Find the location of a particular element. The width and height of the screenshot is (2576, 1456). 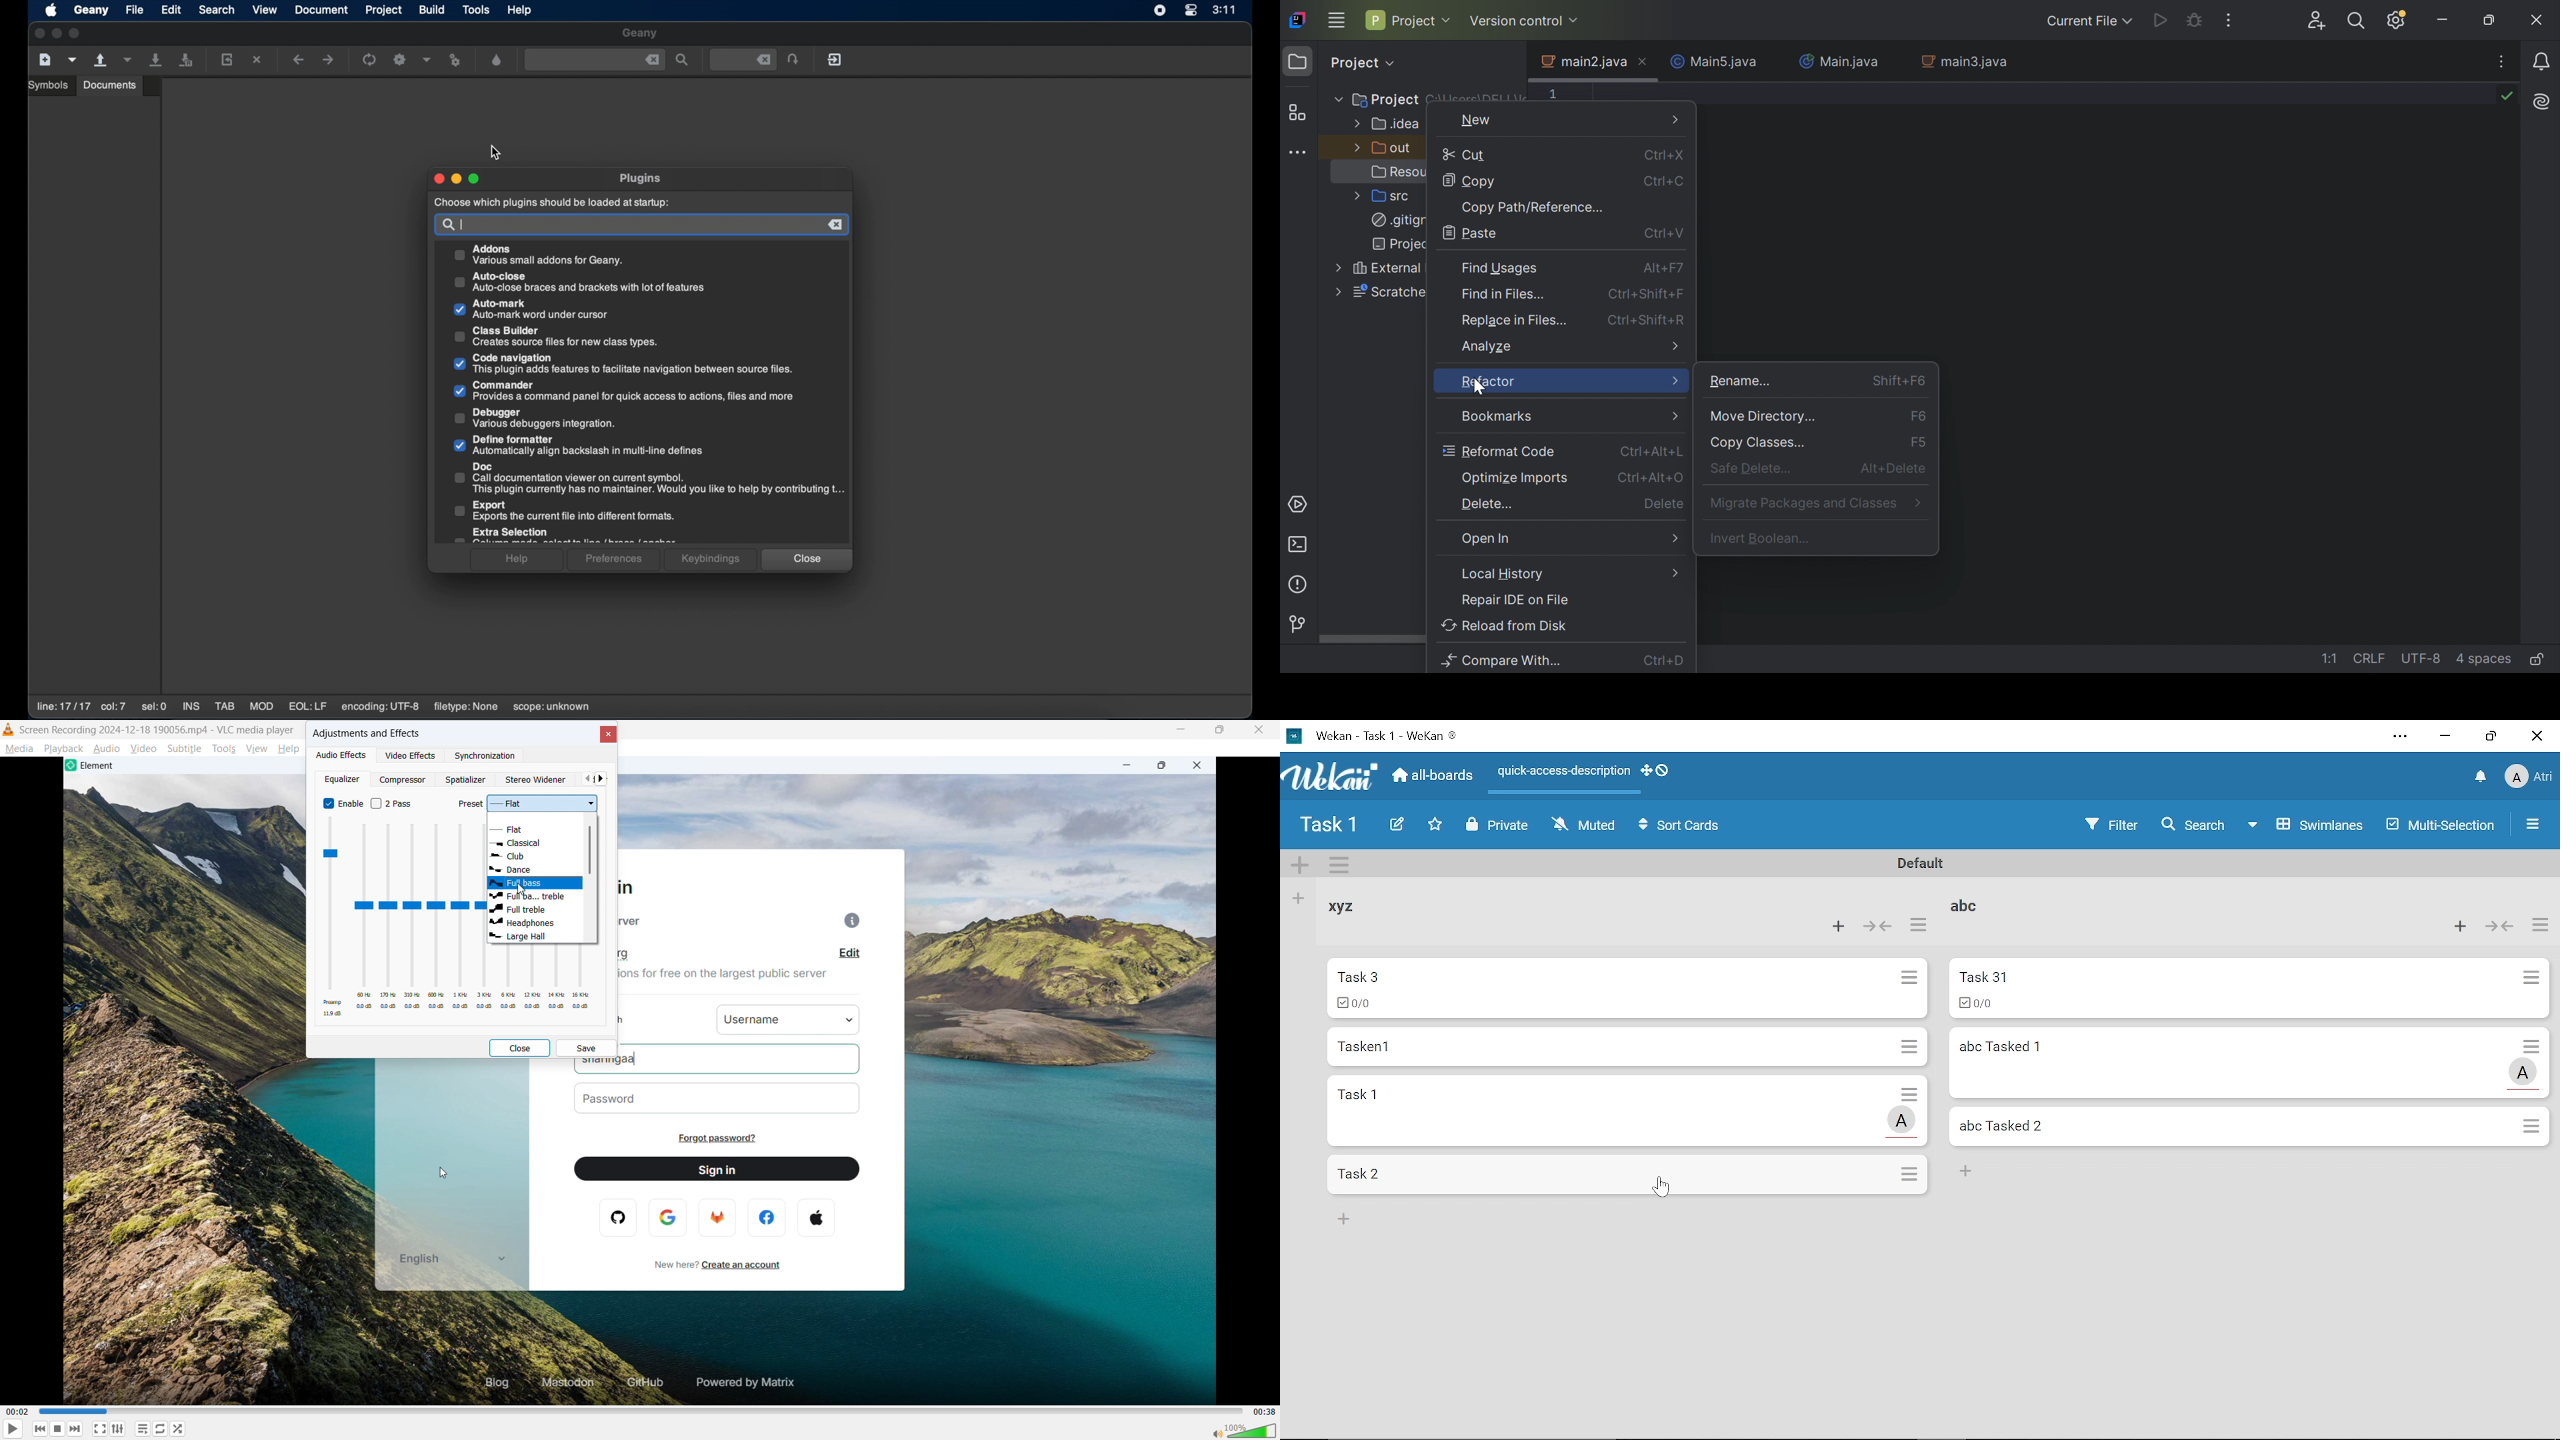

build the current file is located at coordinates (401, 61).